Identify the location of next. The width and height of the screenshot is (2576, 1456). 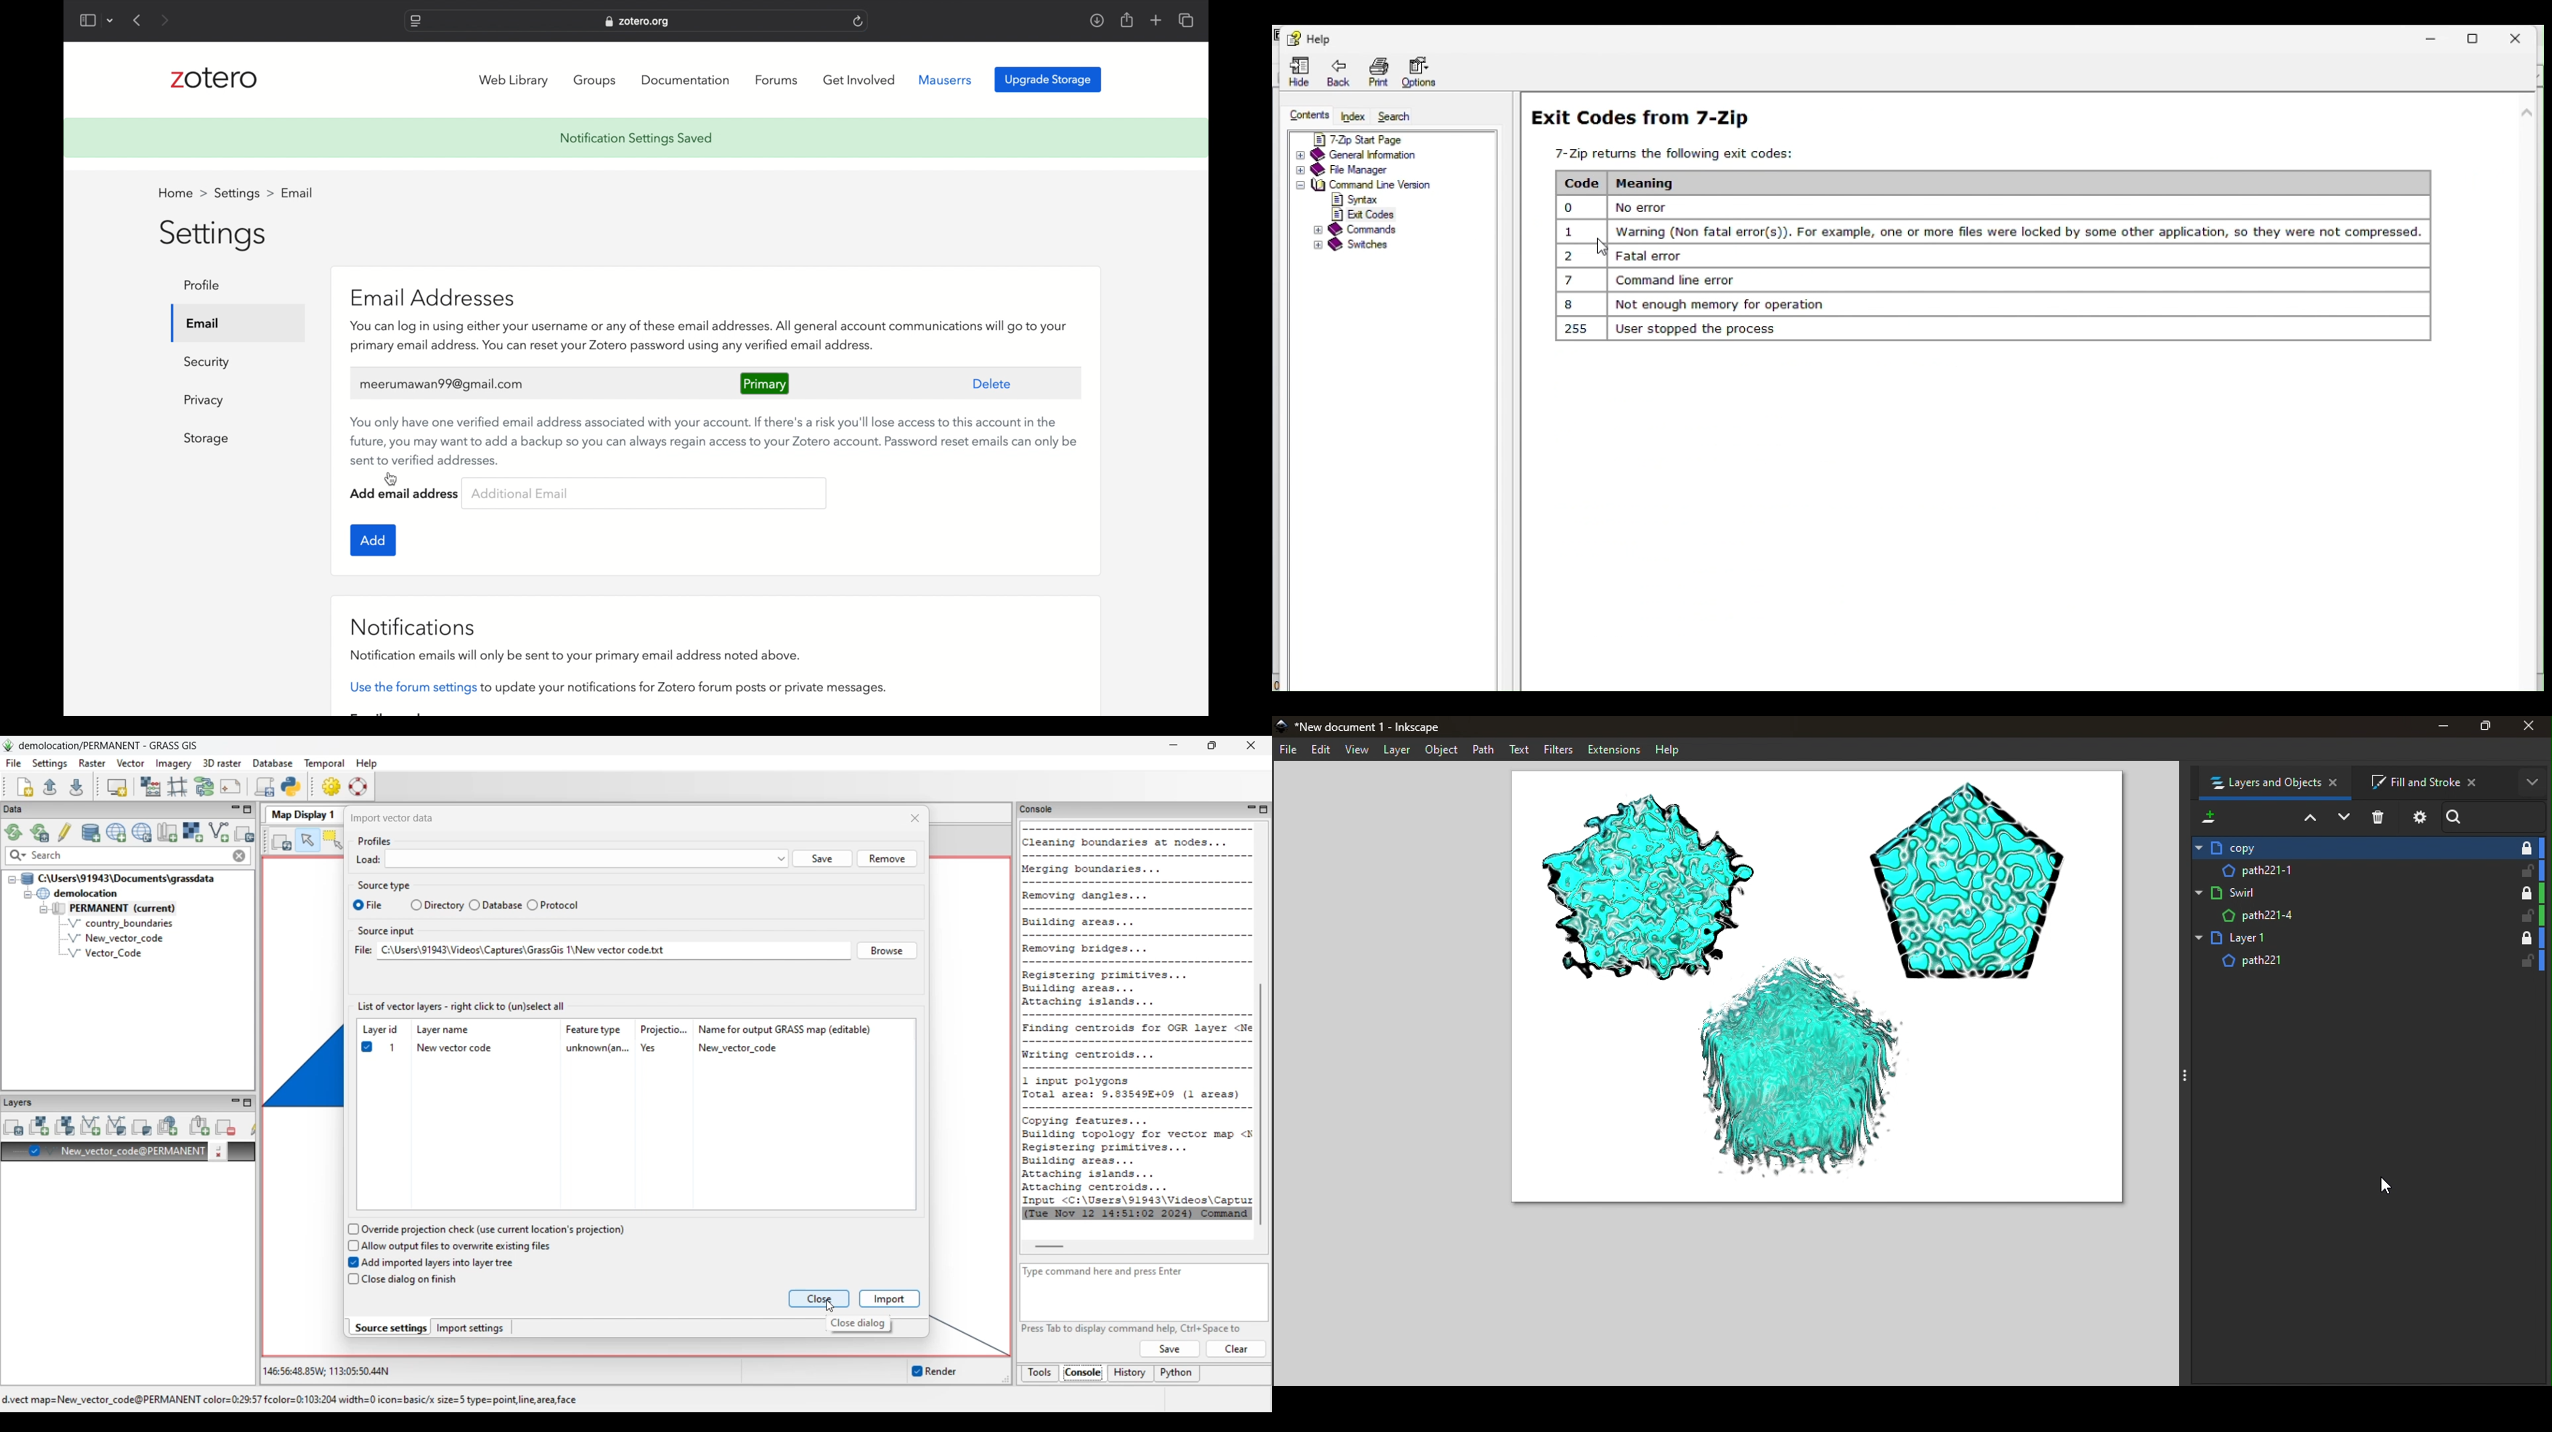
(166, 20).